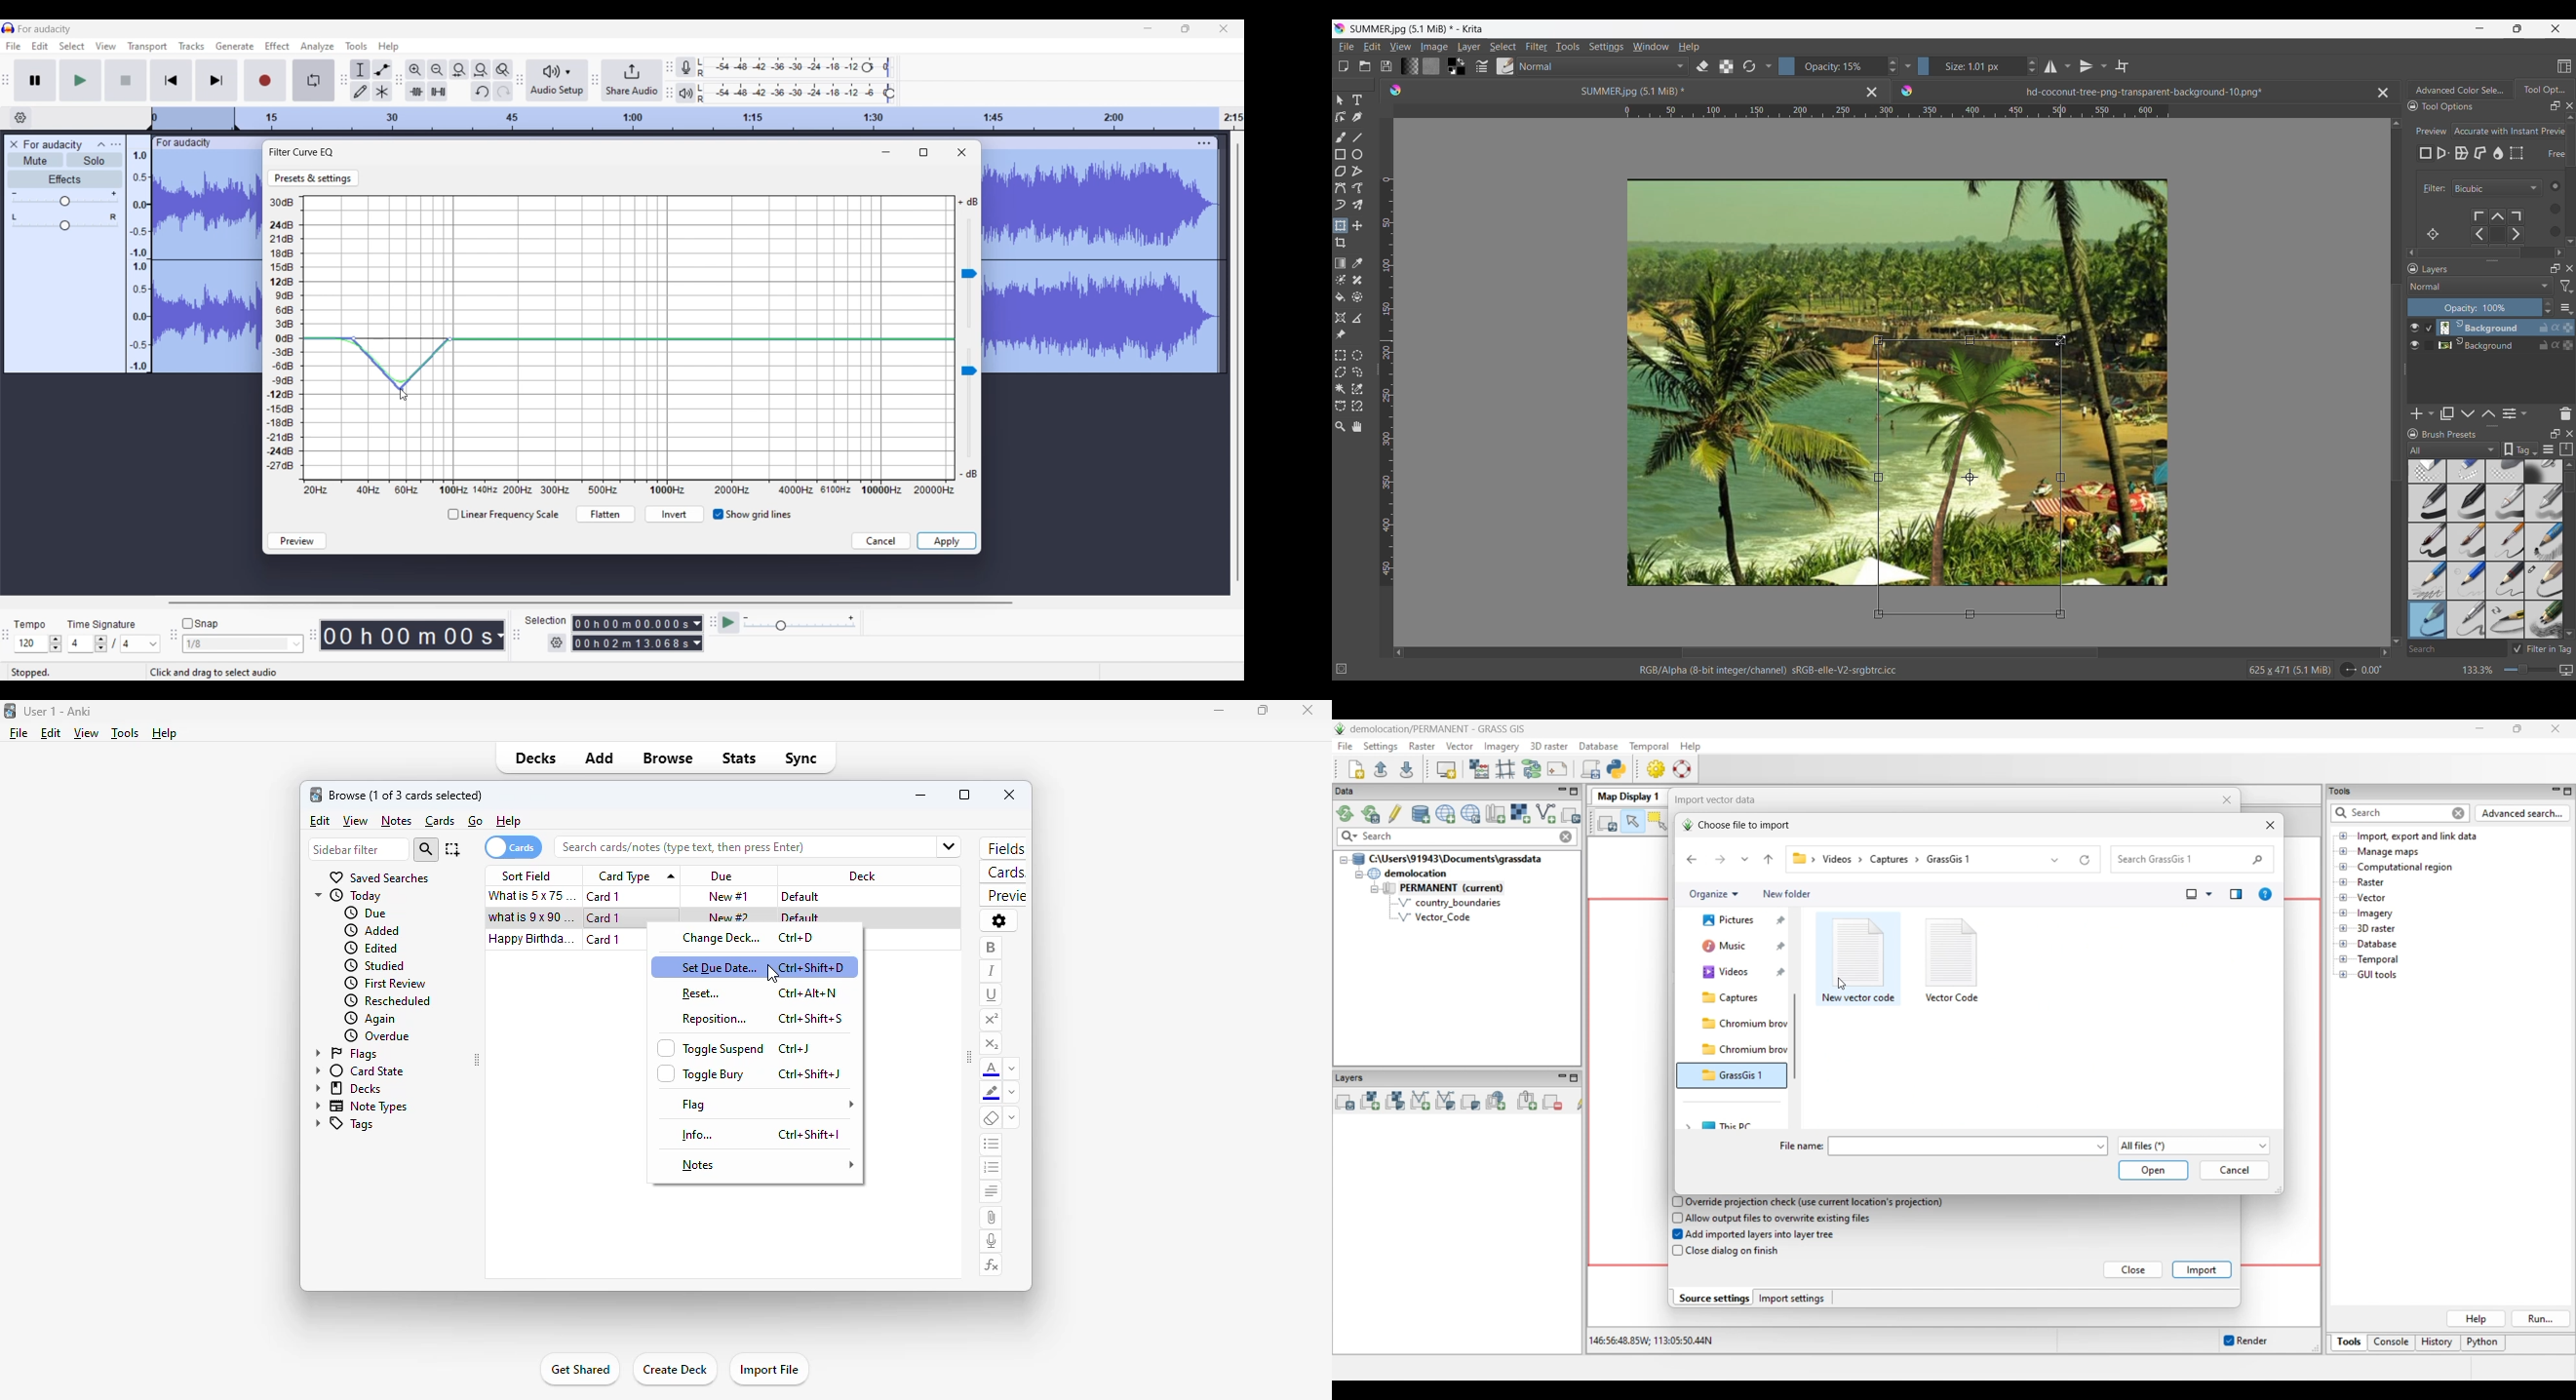 The image size is (2576, 1400). I want to click on Indicates max. volume, so click(968, 202).